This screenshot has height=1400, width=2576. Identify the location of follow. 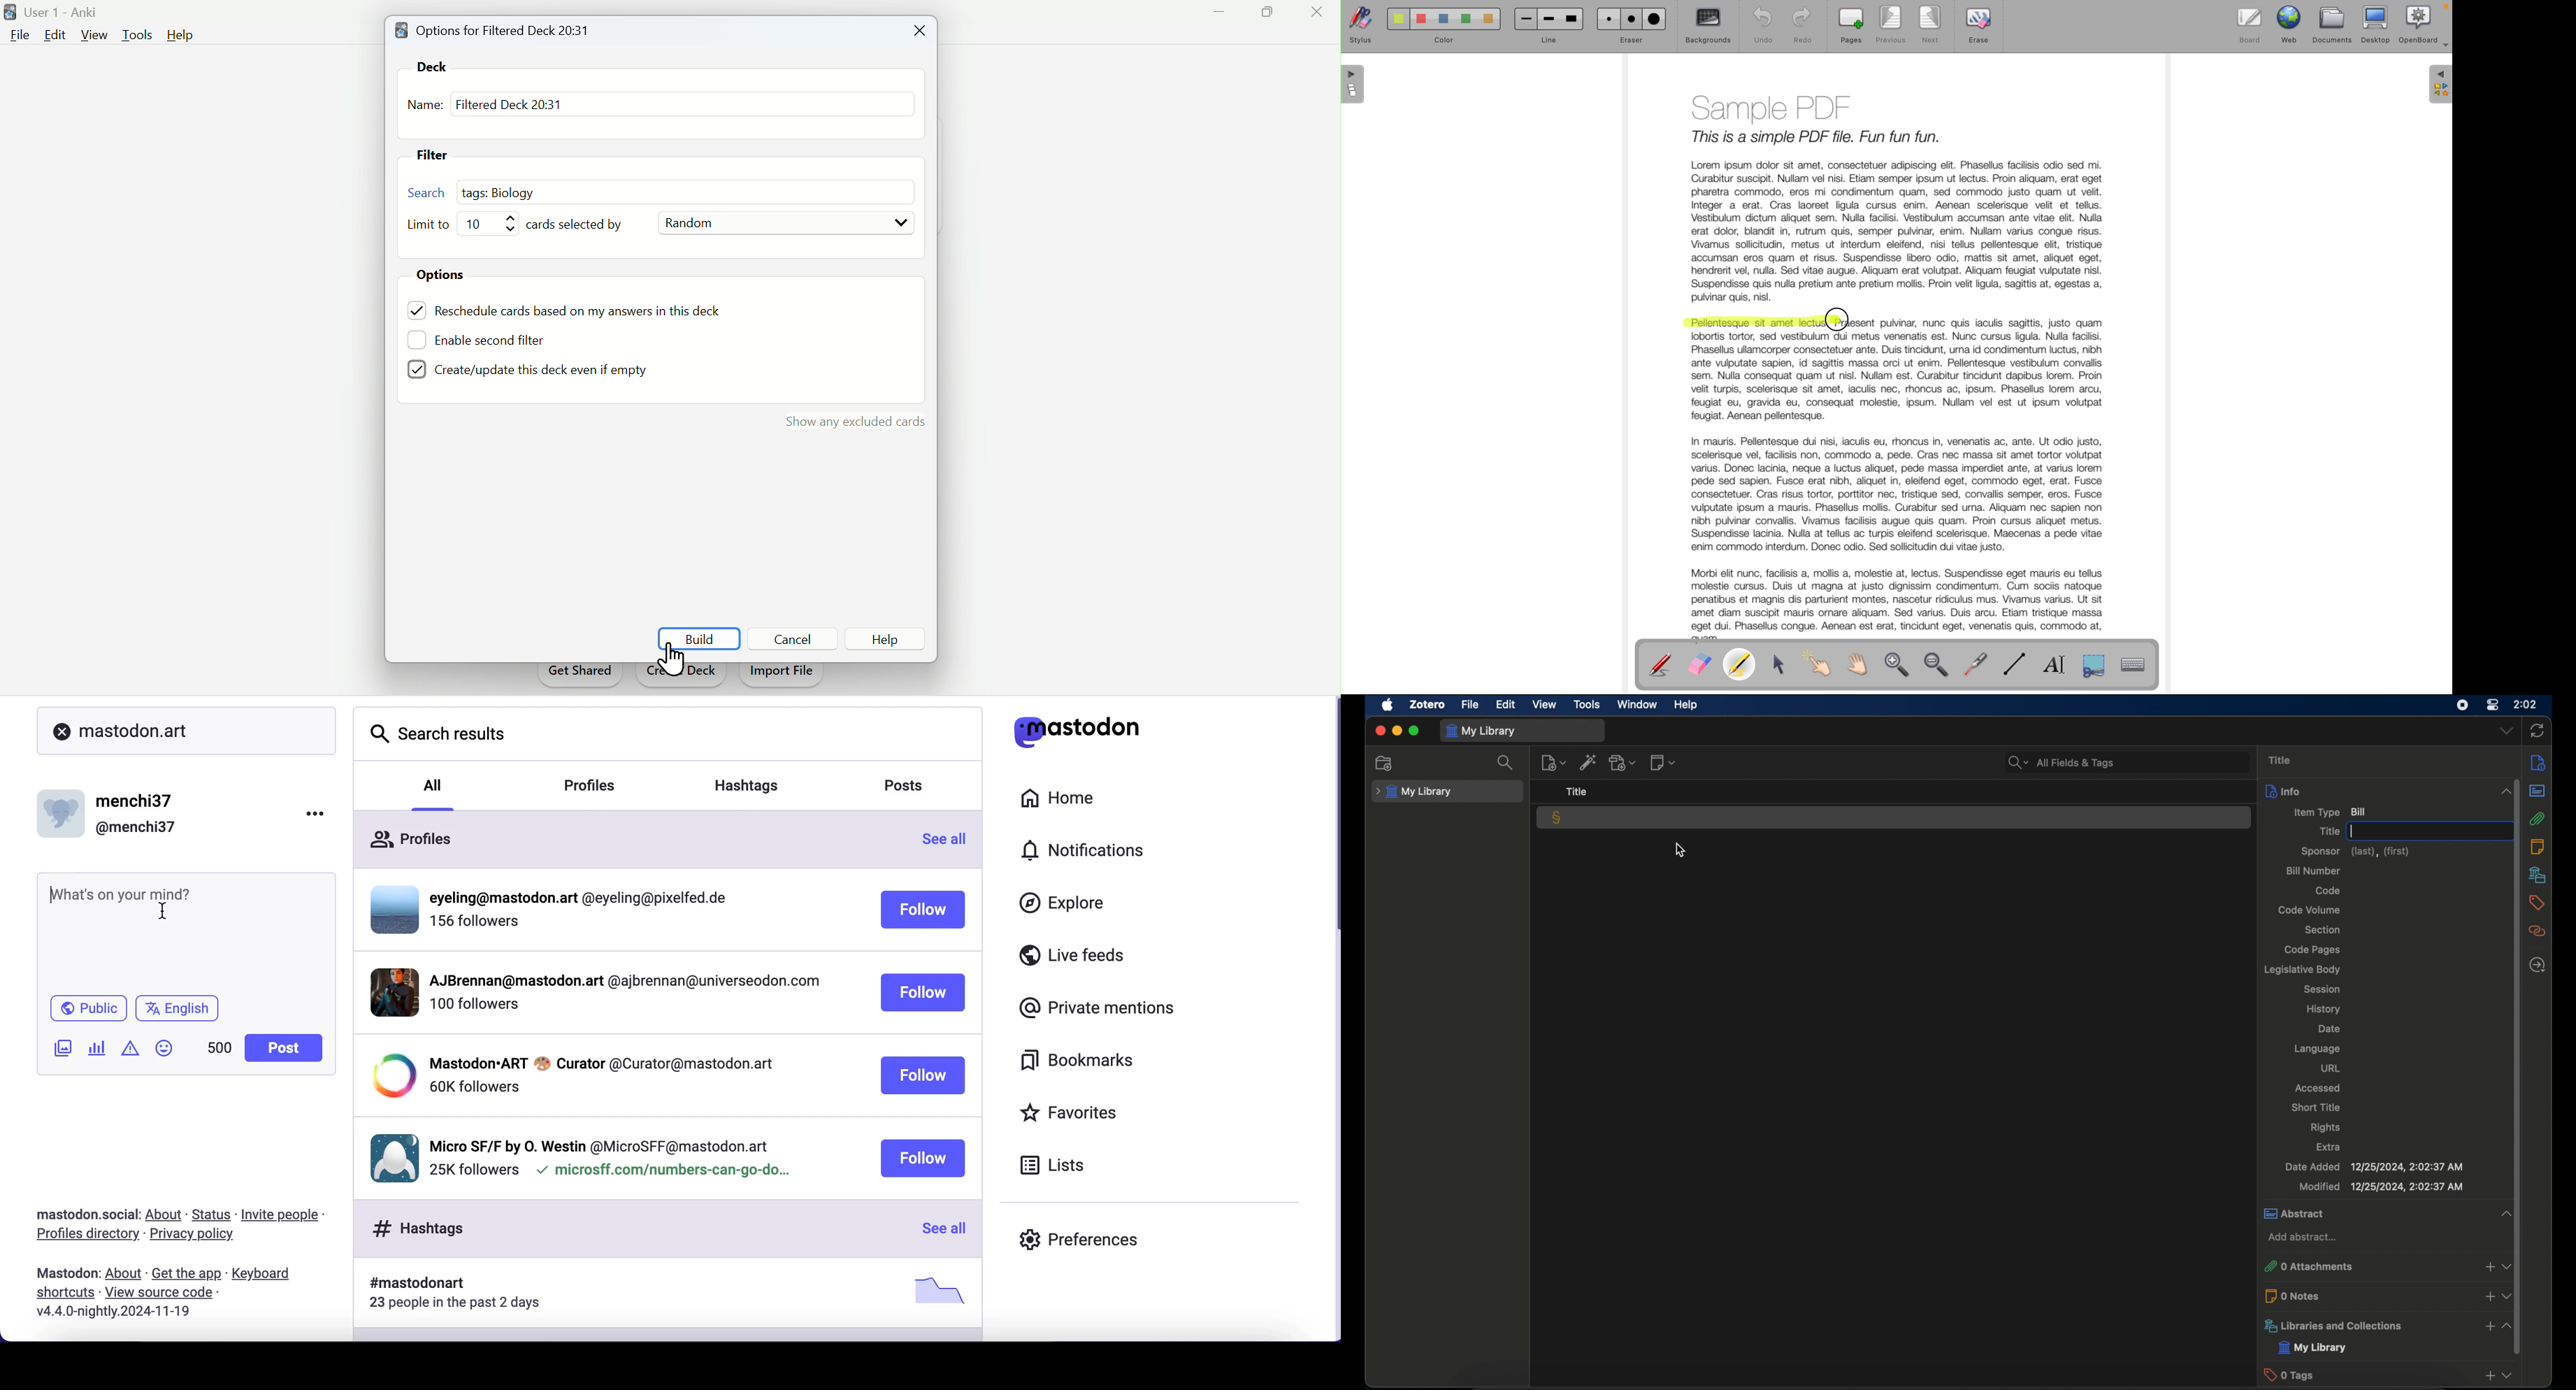
(923, 909).